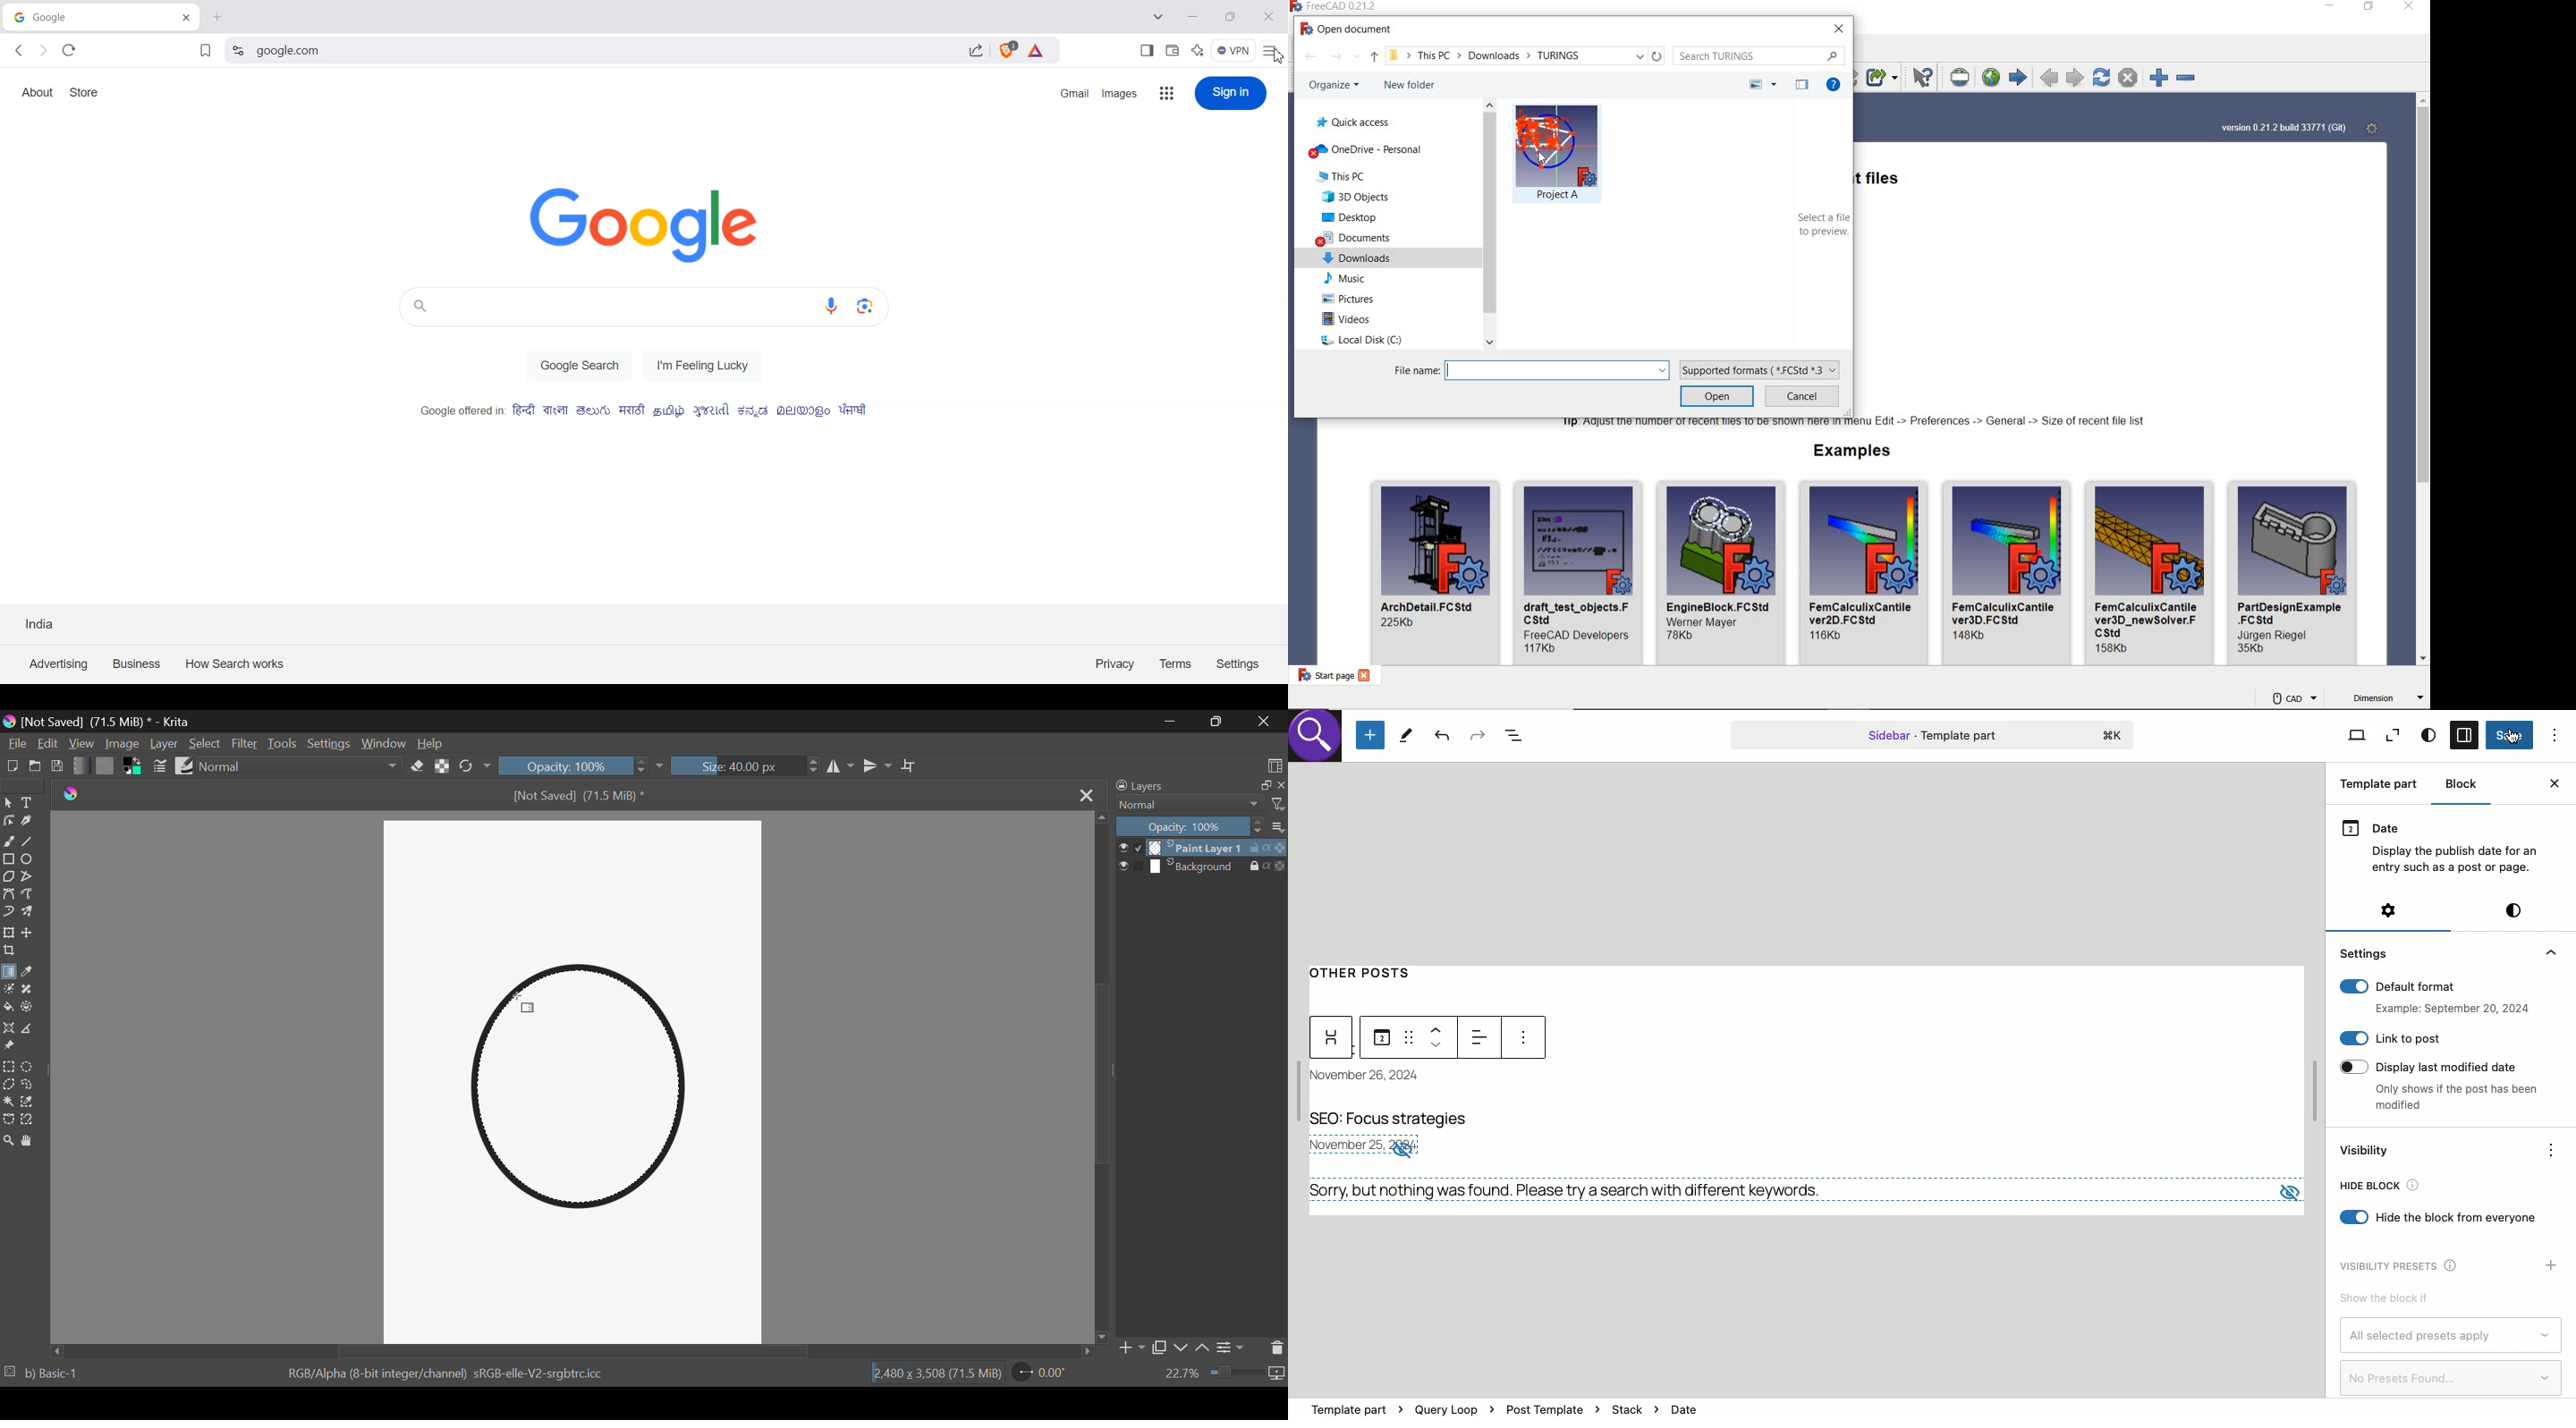  I want to click on local disk C, so click(1362, 338).